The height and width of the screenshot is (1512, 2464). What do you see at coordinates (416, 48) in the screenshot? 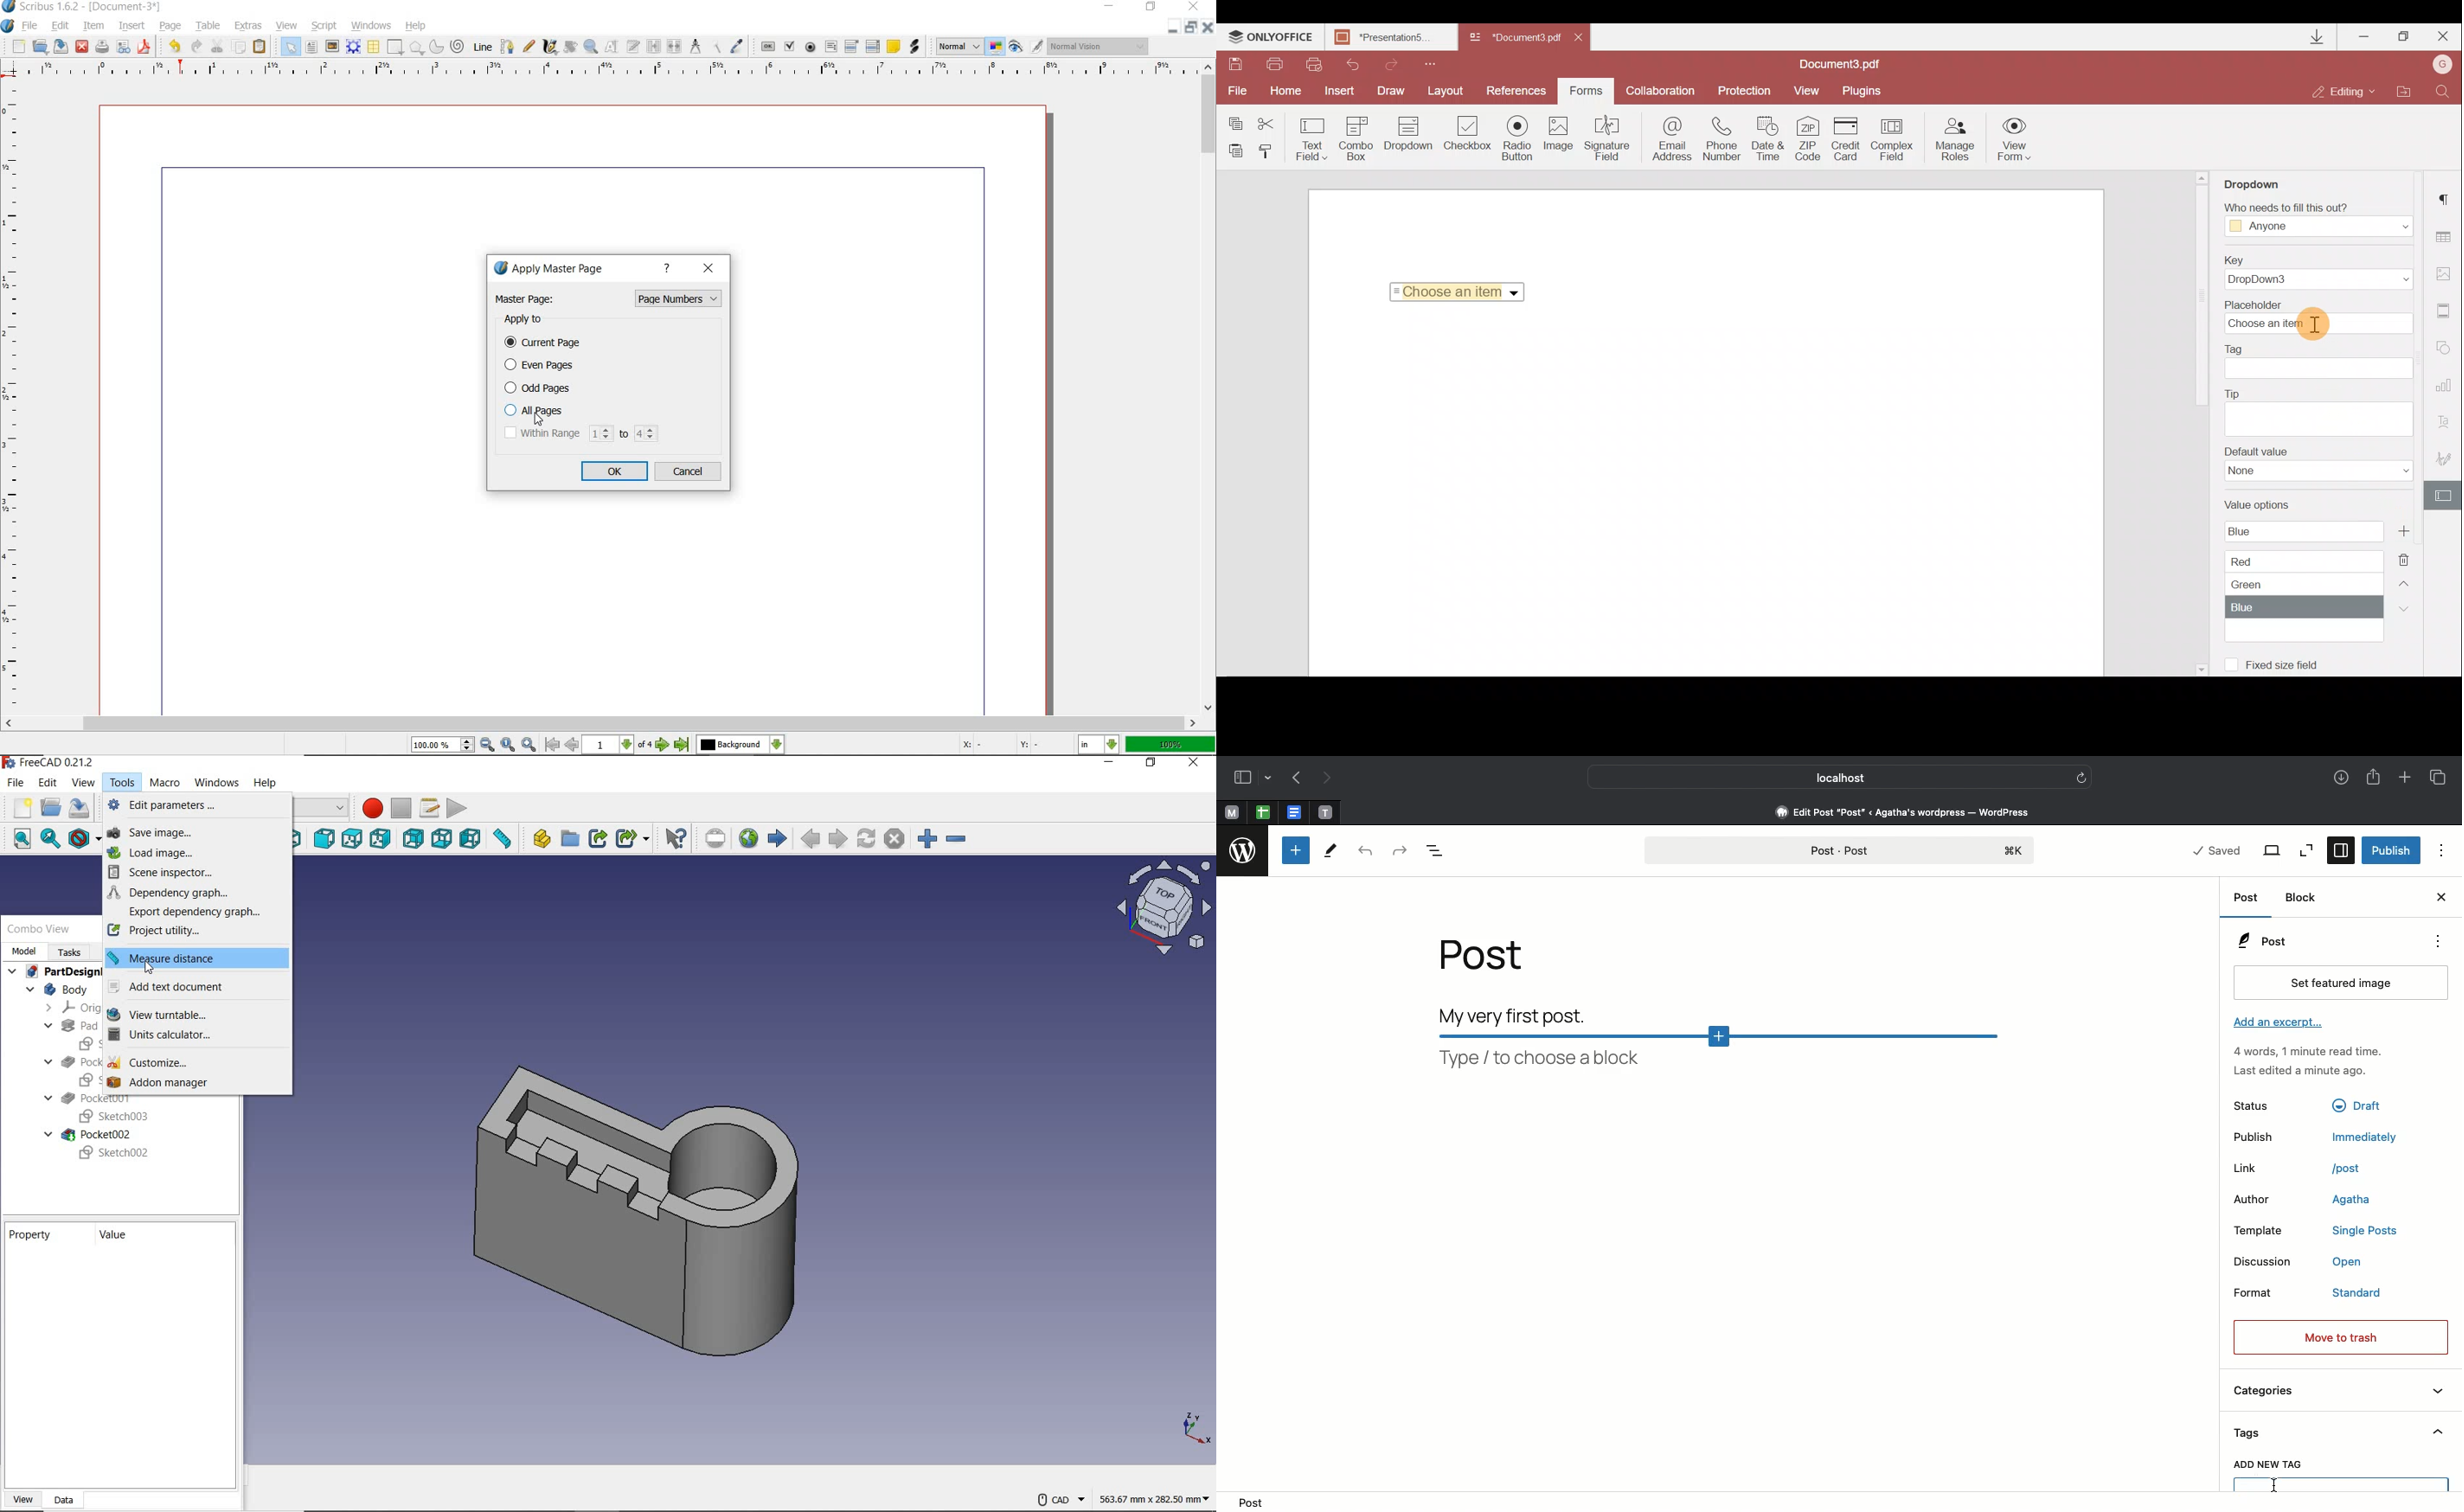
I see `polygon` at bounding box center [416, 48].